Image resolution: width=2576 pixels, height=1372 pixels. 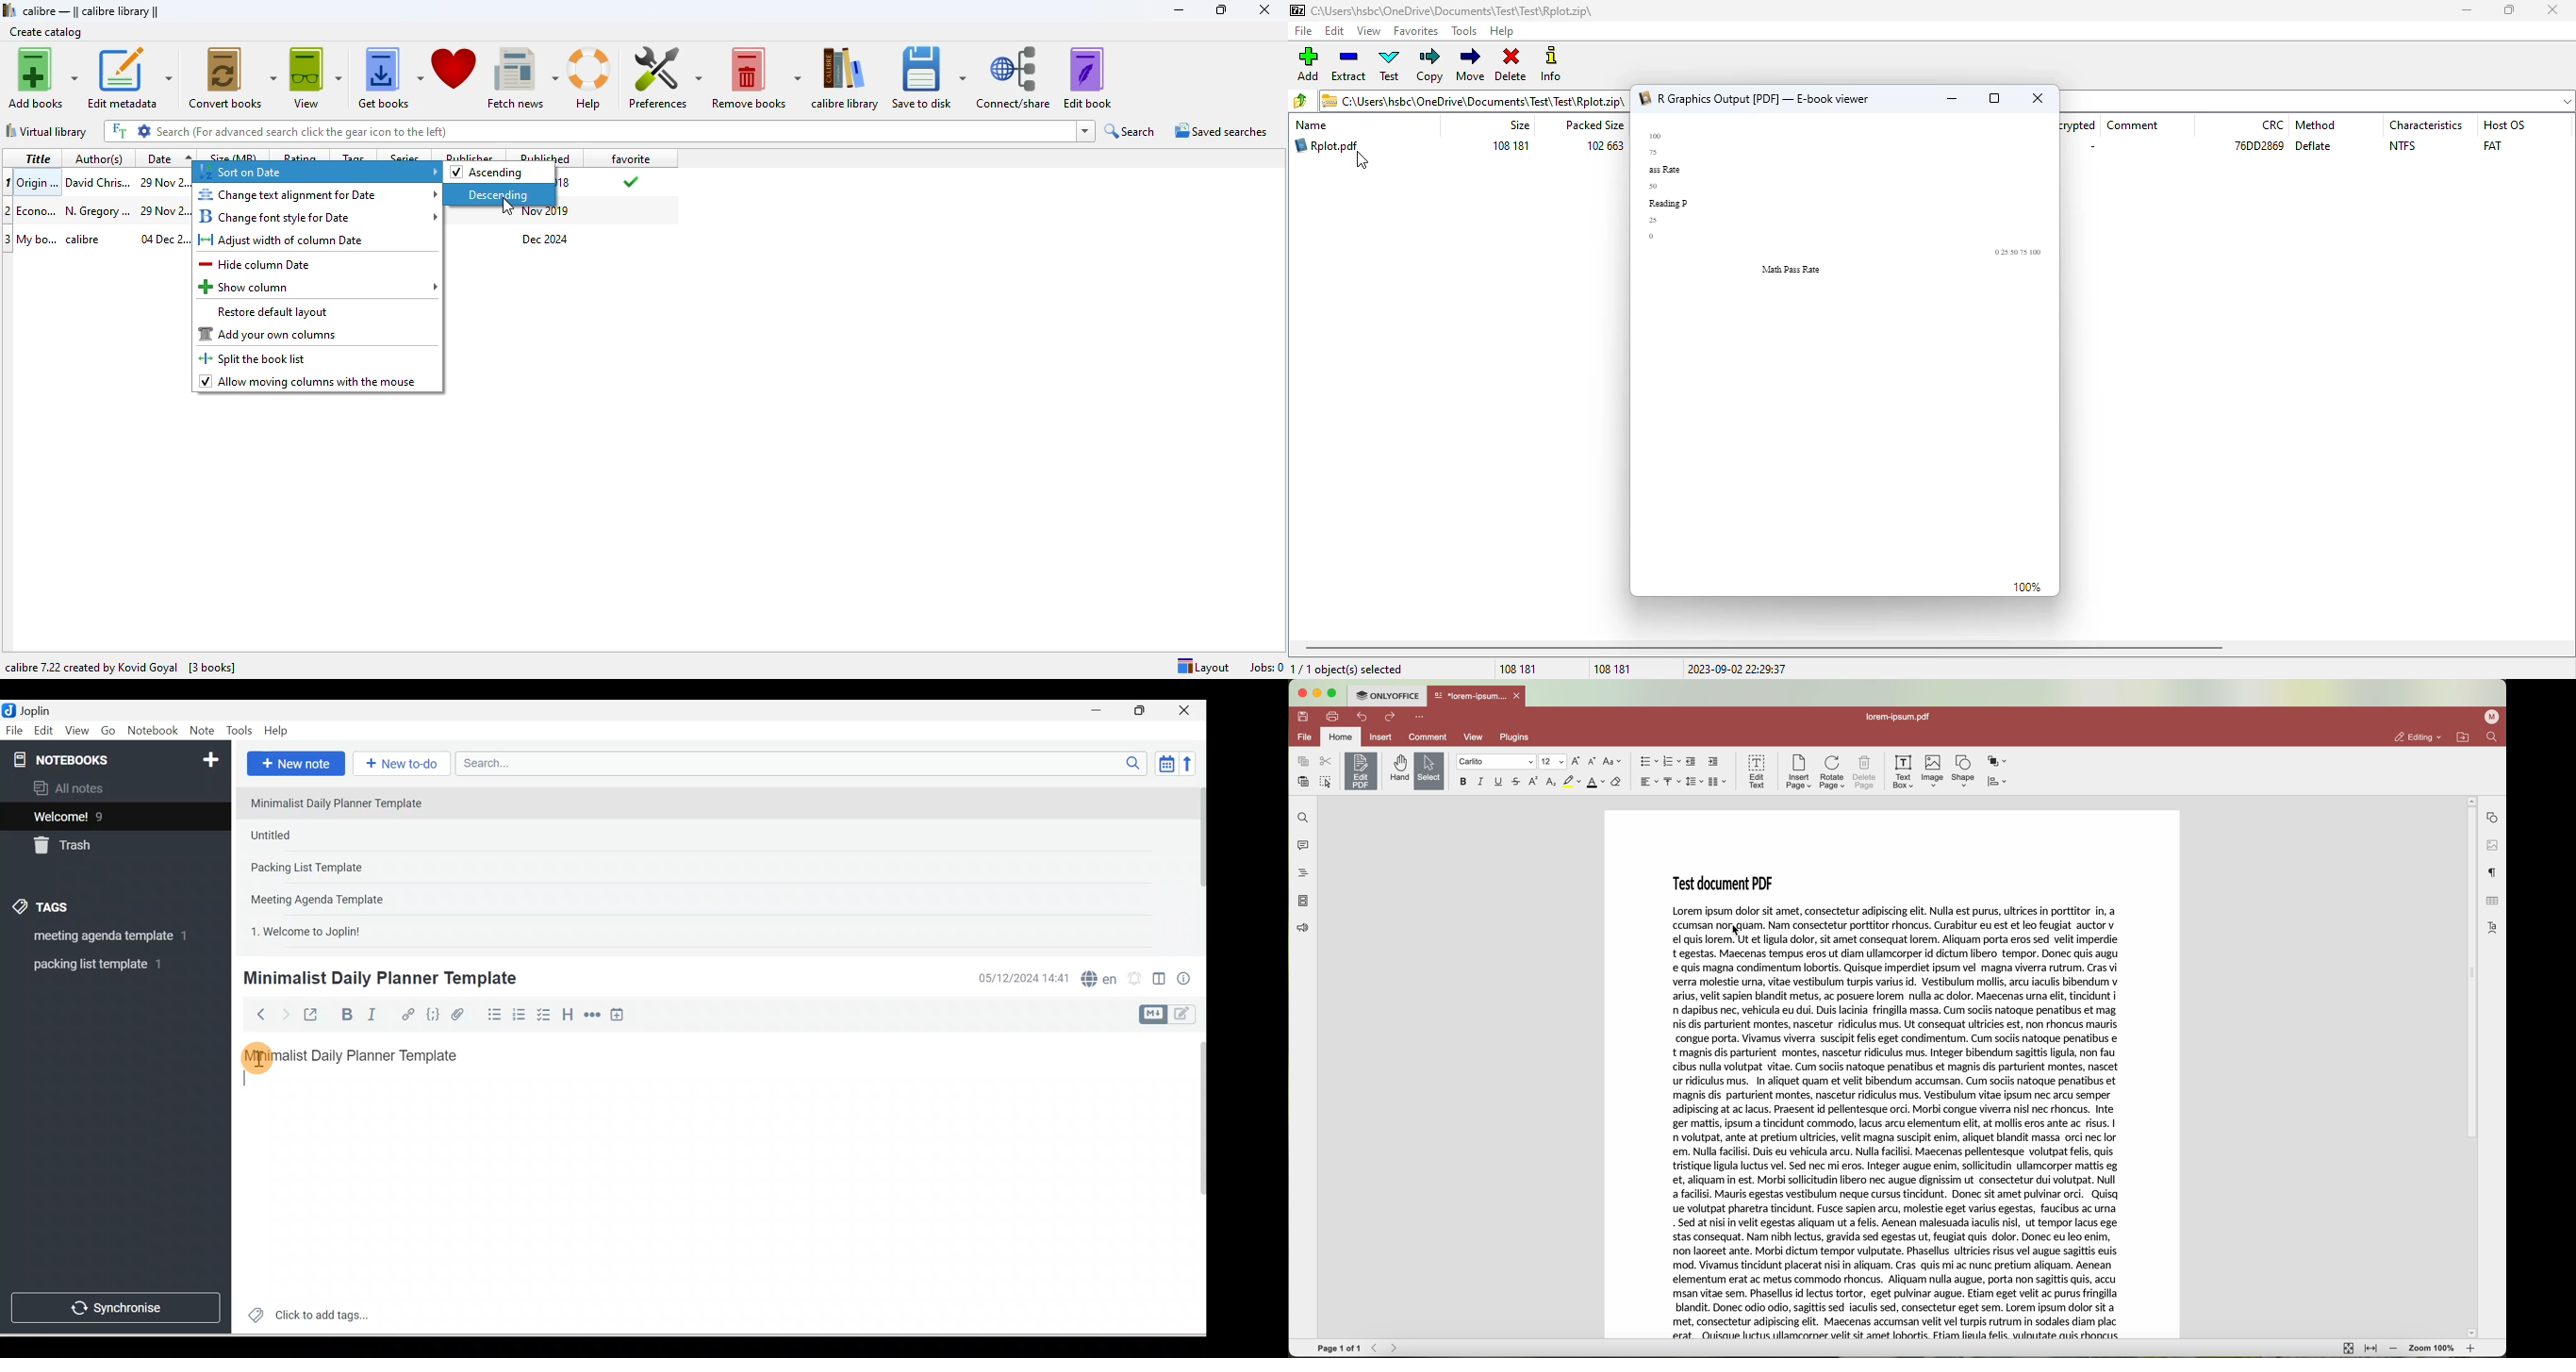 I want to click on Toggle sort order, so click(x=1166, y=763).